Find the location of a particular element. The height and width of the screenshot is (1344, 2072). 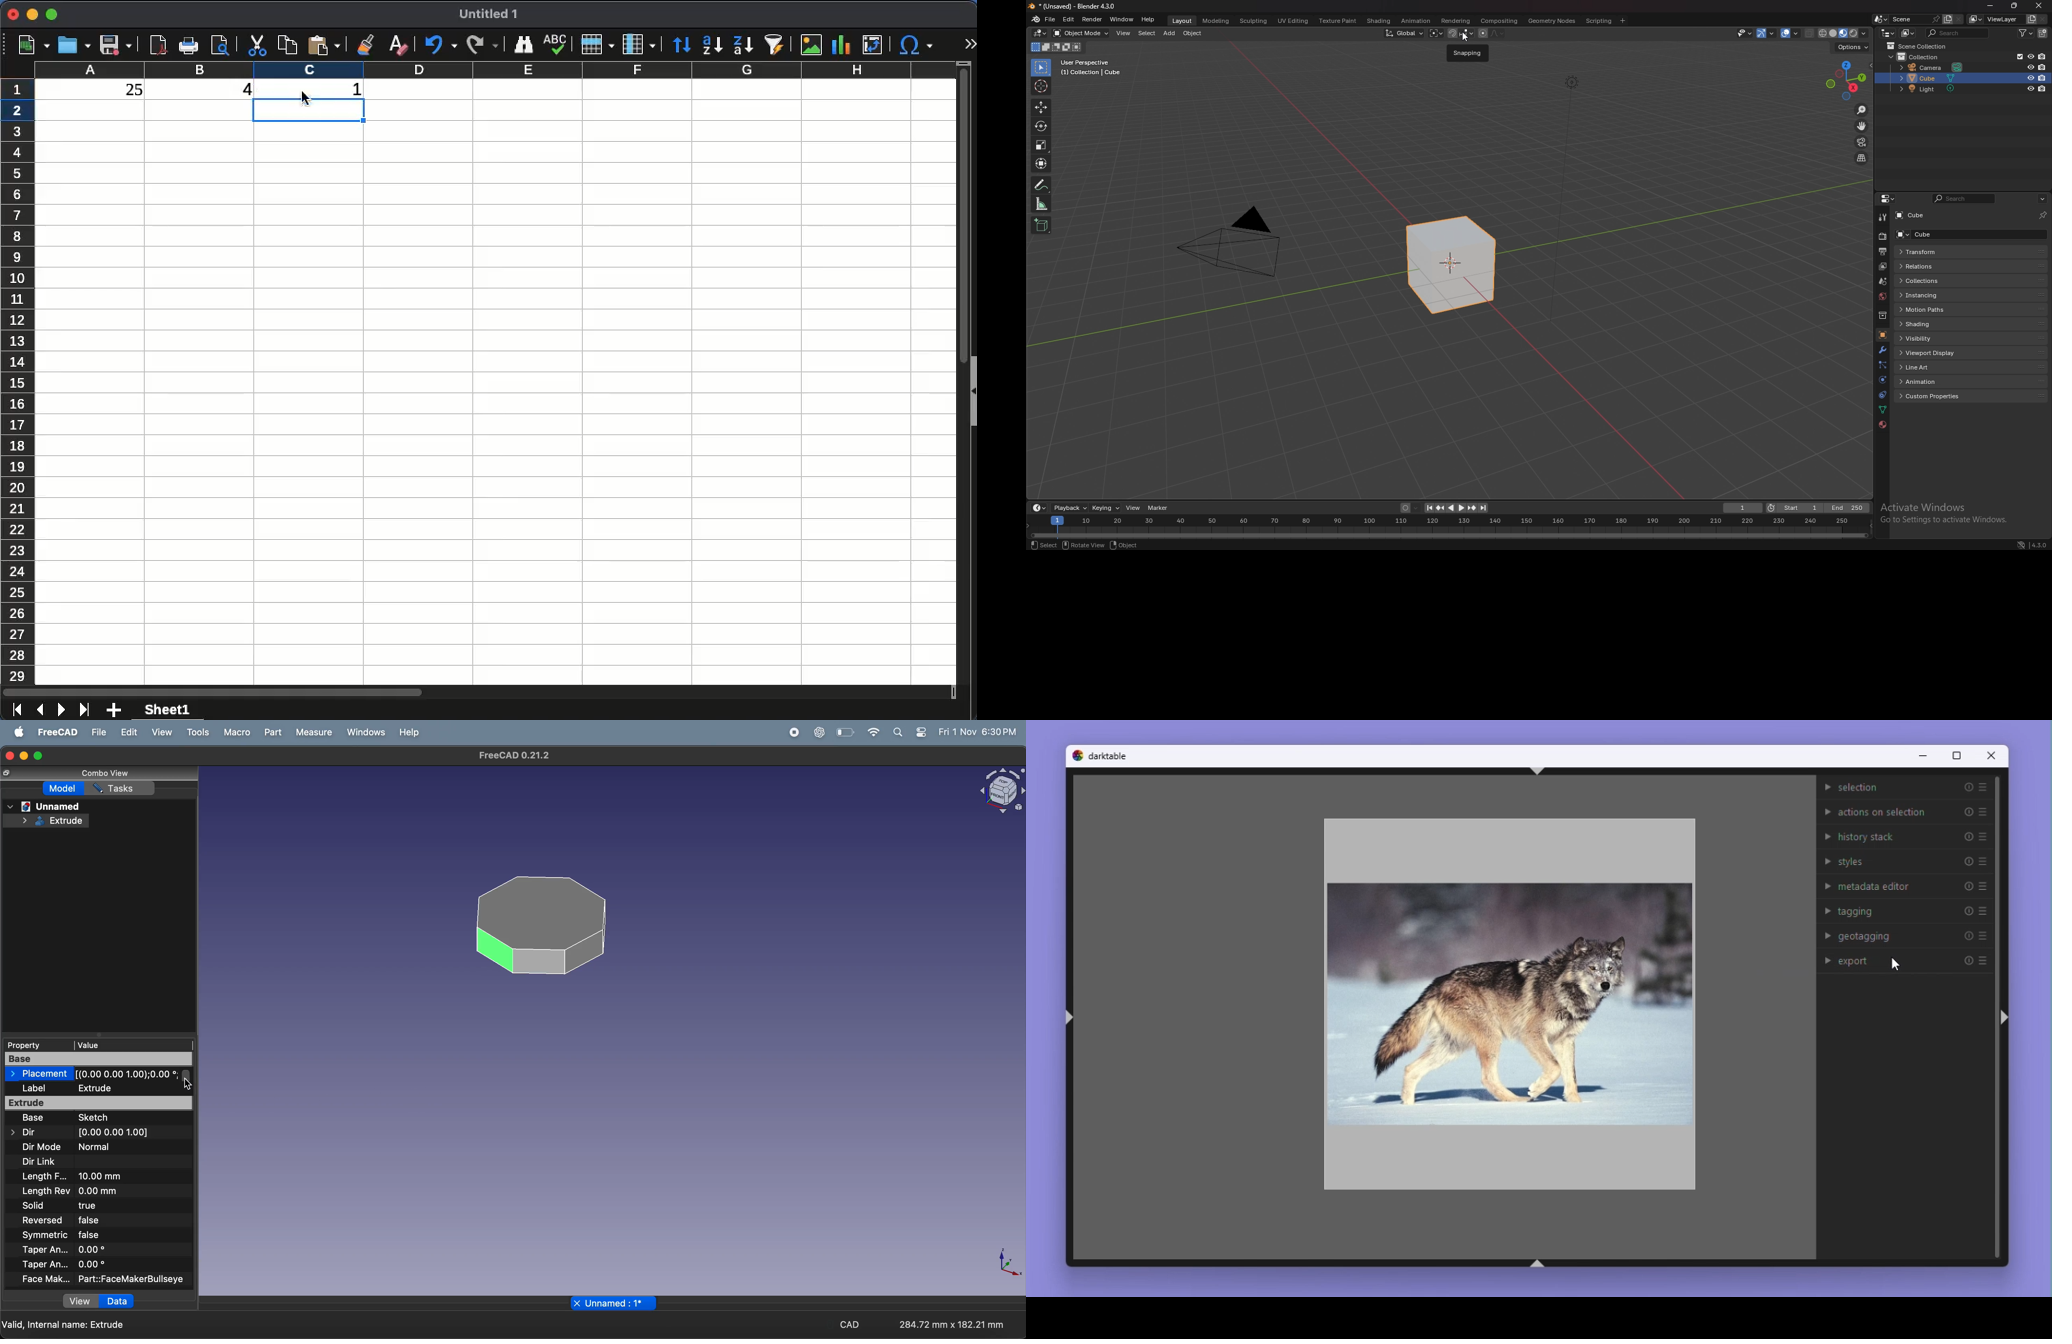

modeling is located at coordinates (1216, 20).